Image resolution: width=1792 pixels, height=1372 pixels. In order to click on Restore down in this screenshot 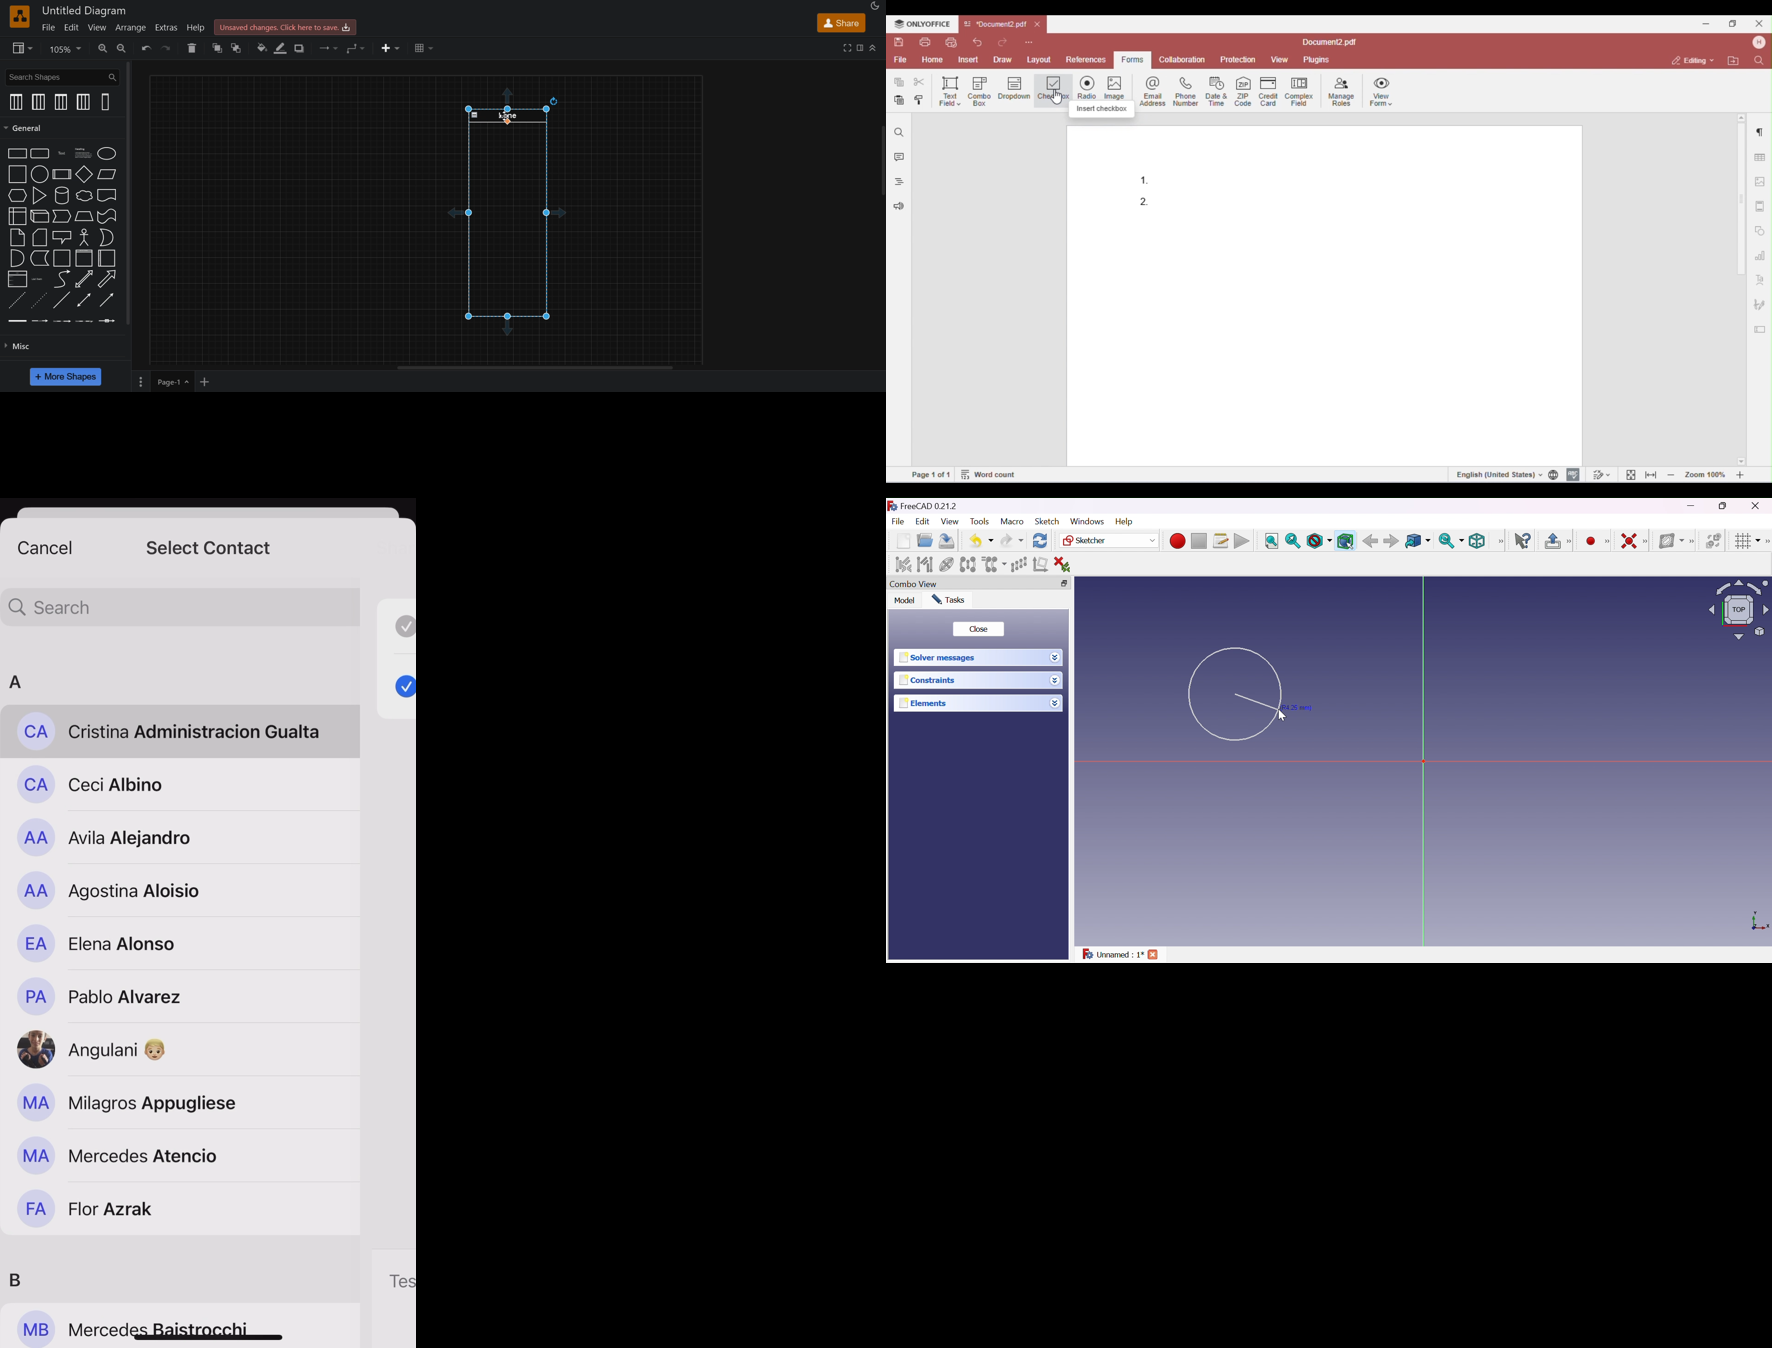, I will do `click(1724, 507)`.